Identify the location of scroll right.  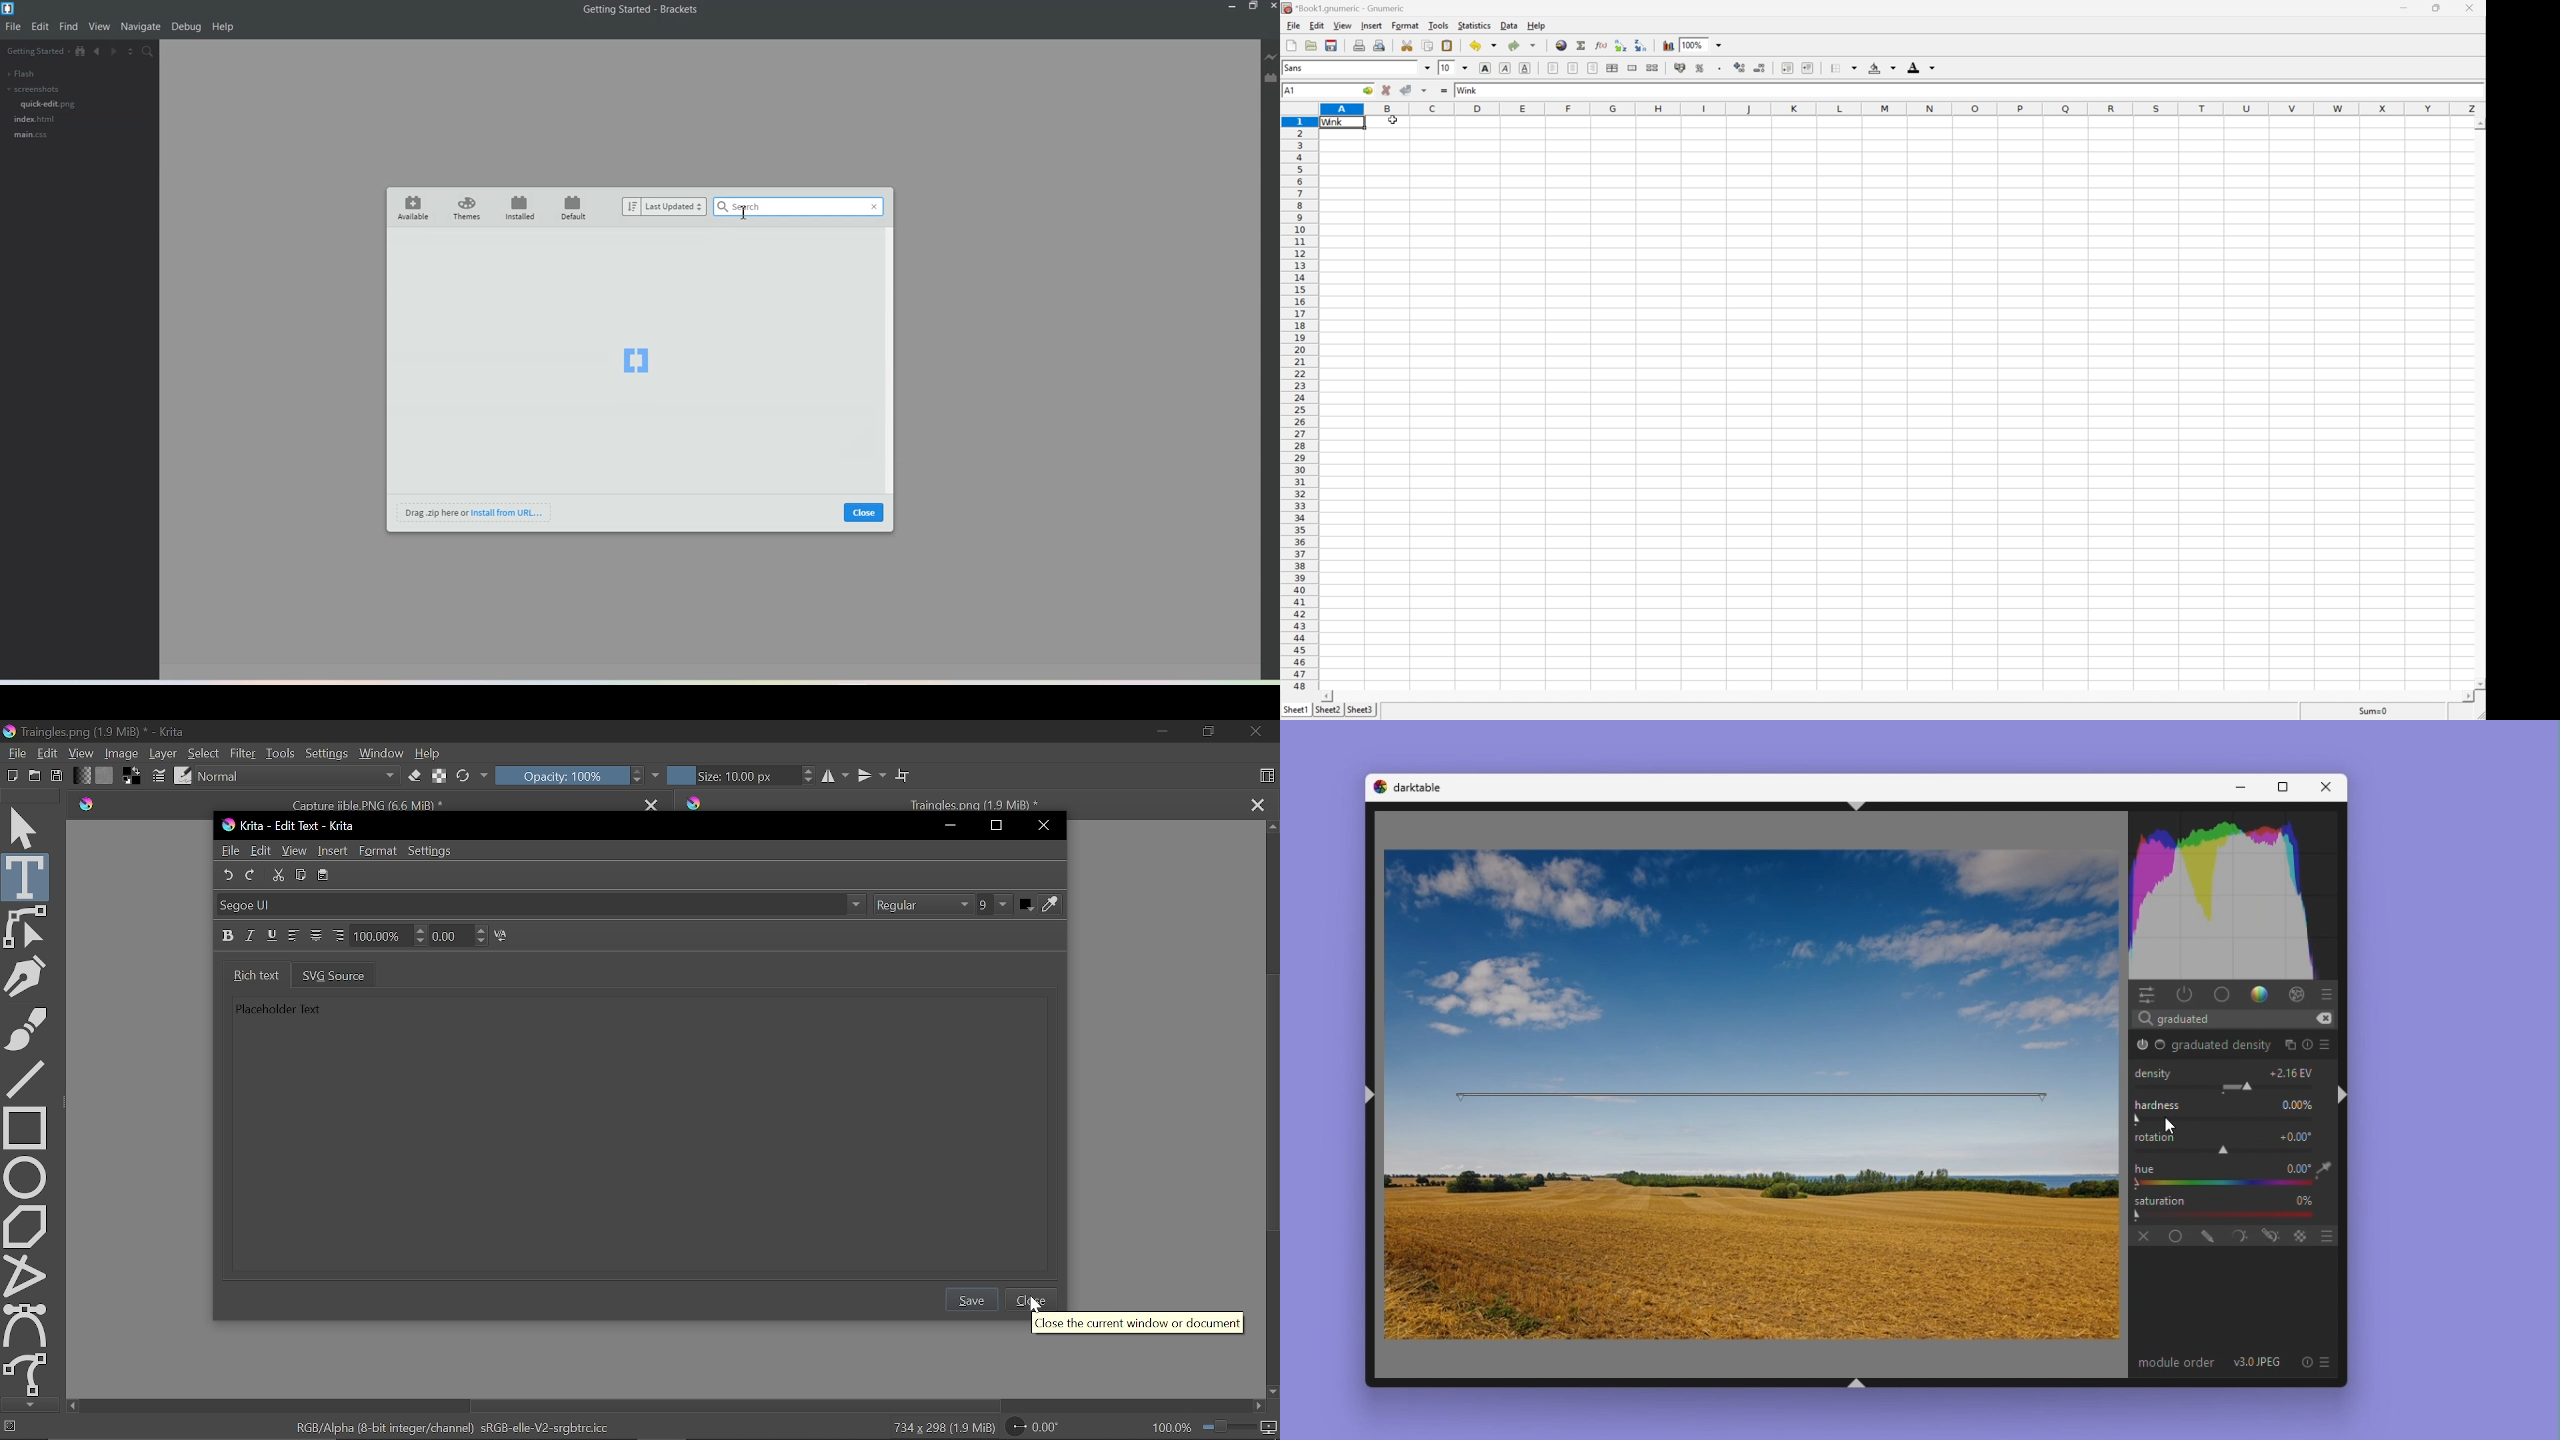
(1325, 695).